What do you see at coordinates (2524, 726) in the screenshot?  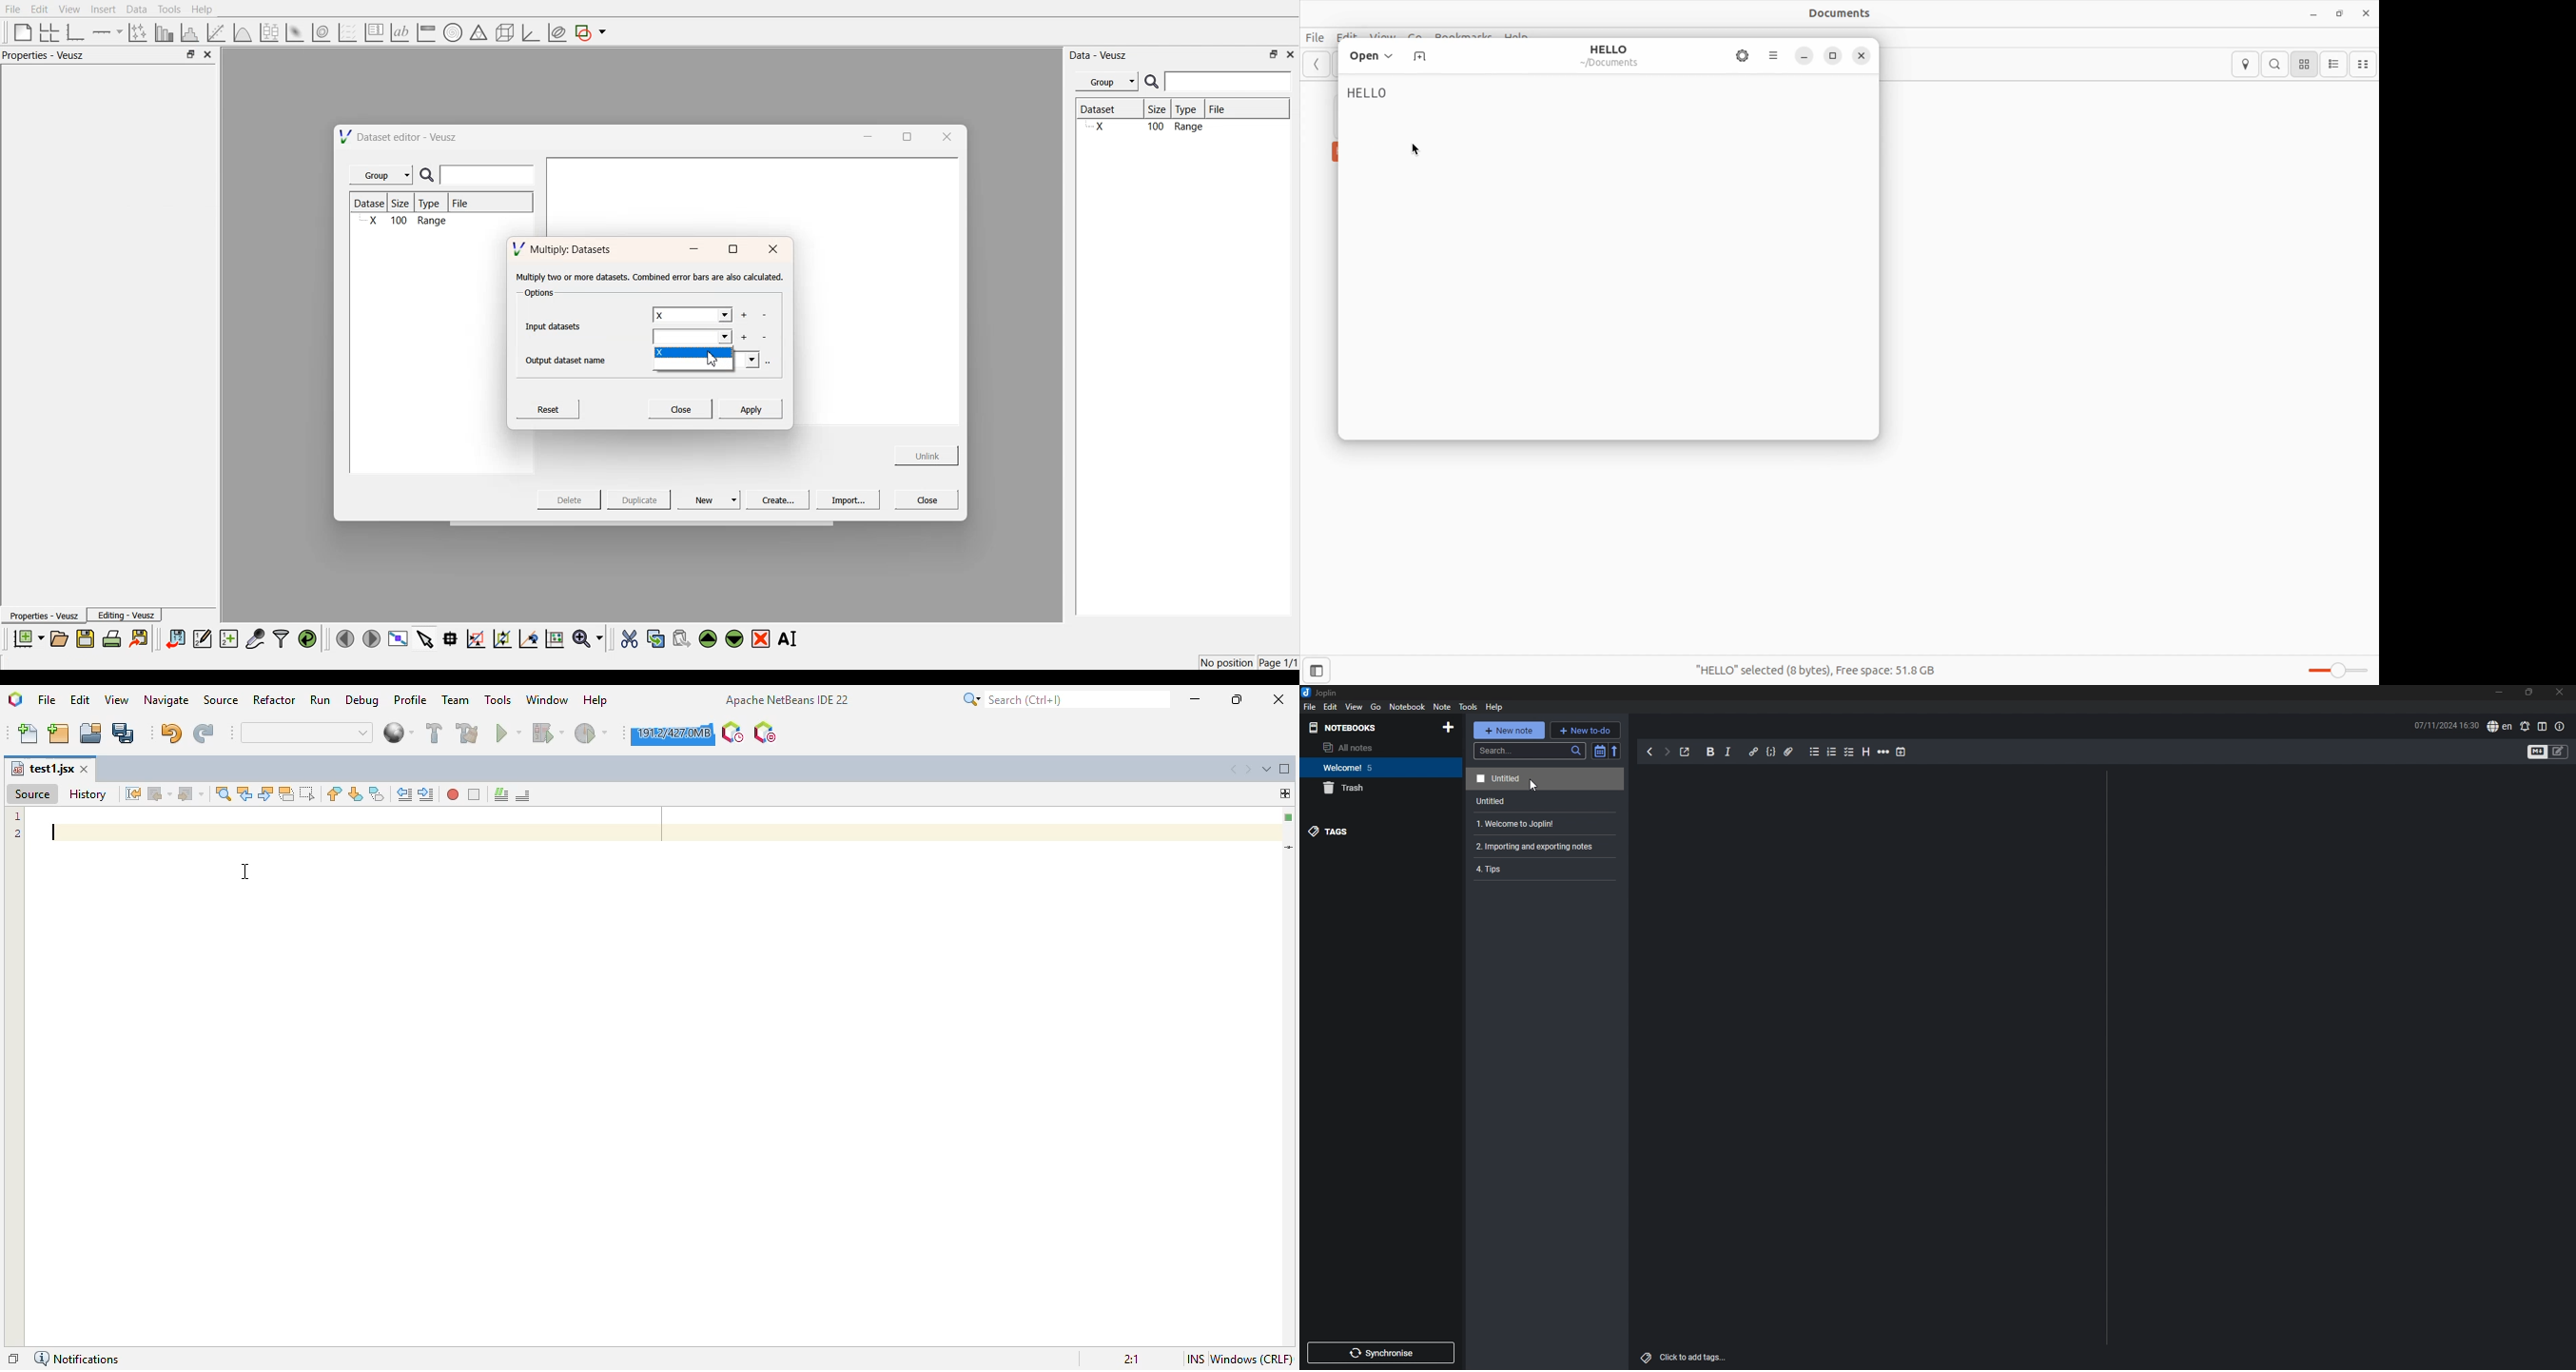 I see `spell check` at bounding box center [2524, 726].